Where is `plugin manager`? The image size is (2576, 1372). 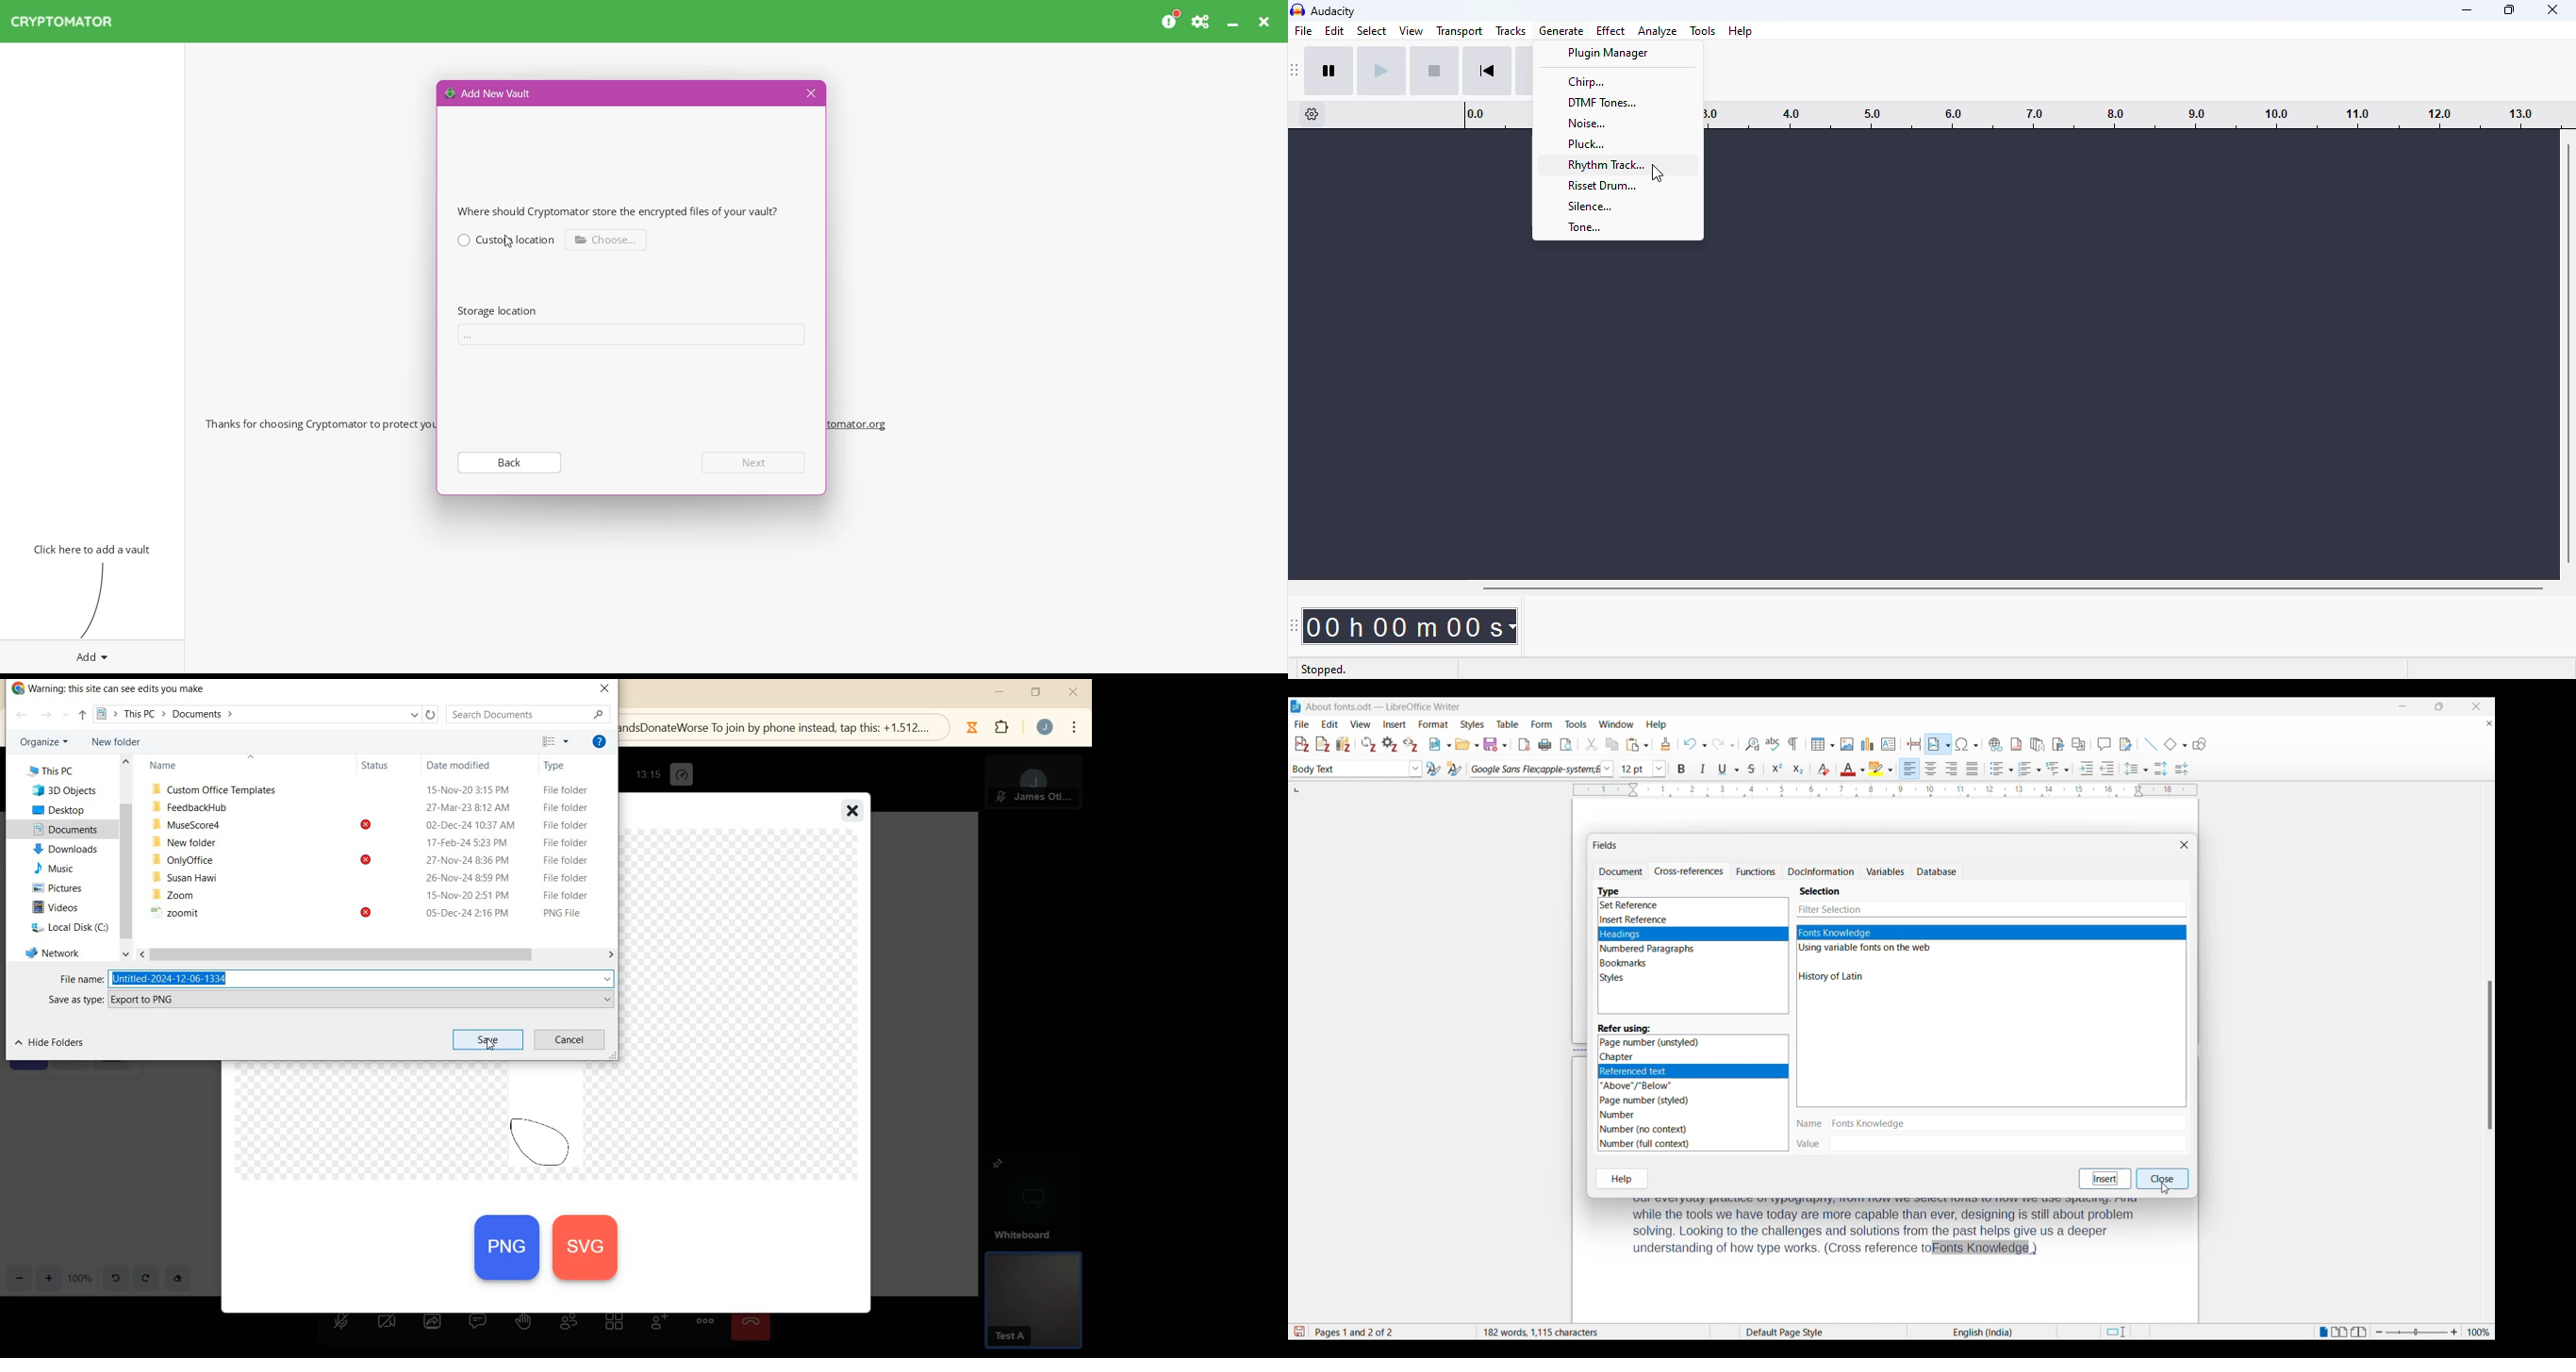
plugin manager is located at coordinates (1616, 53).